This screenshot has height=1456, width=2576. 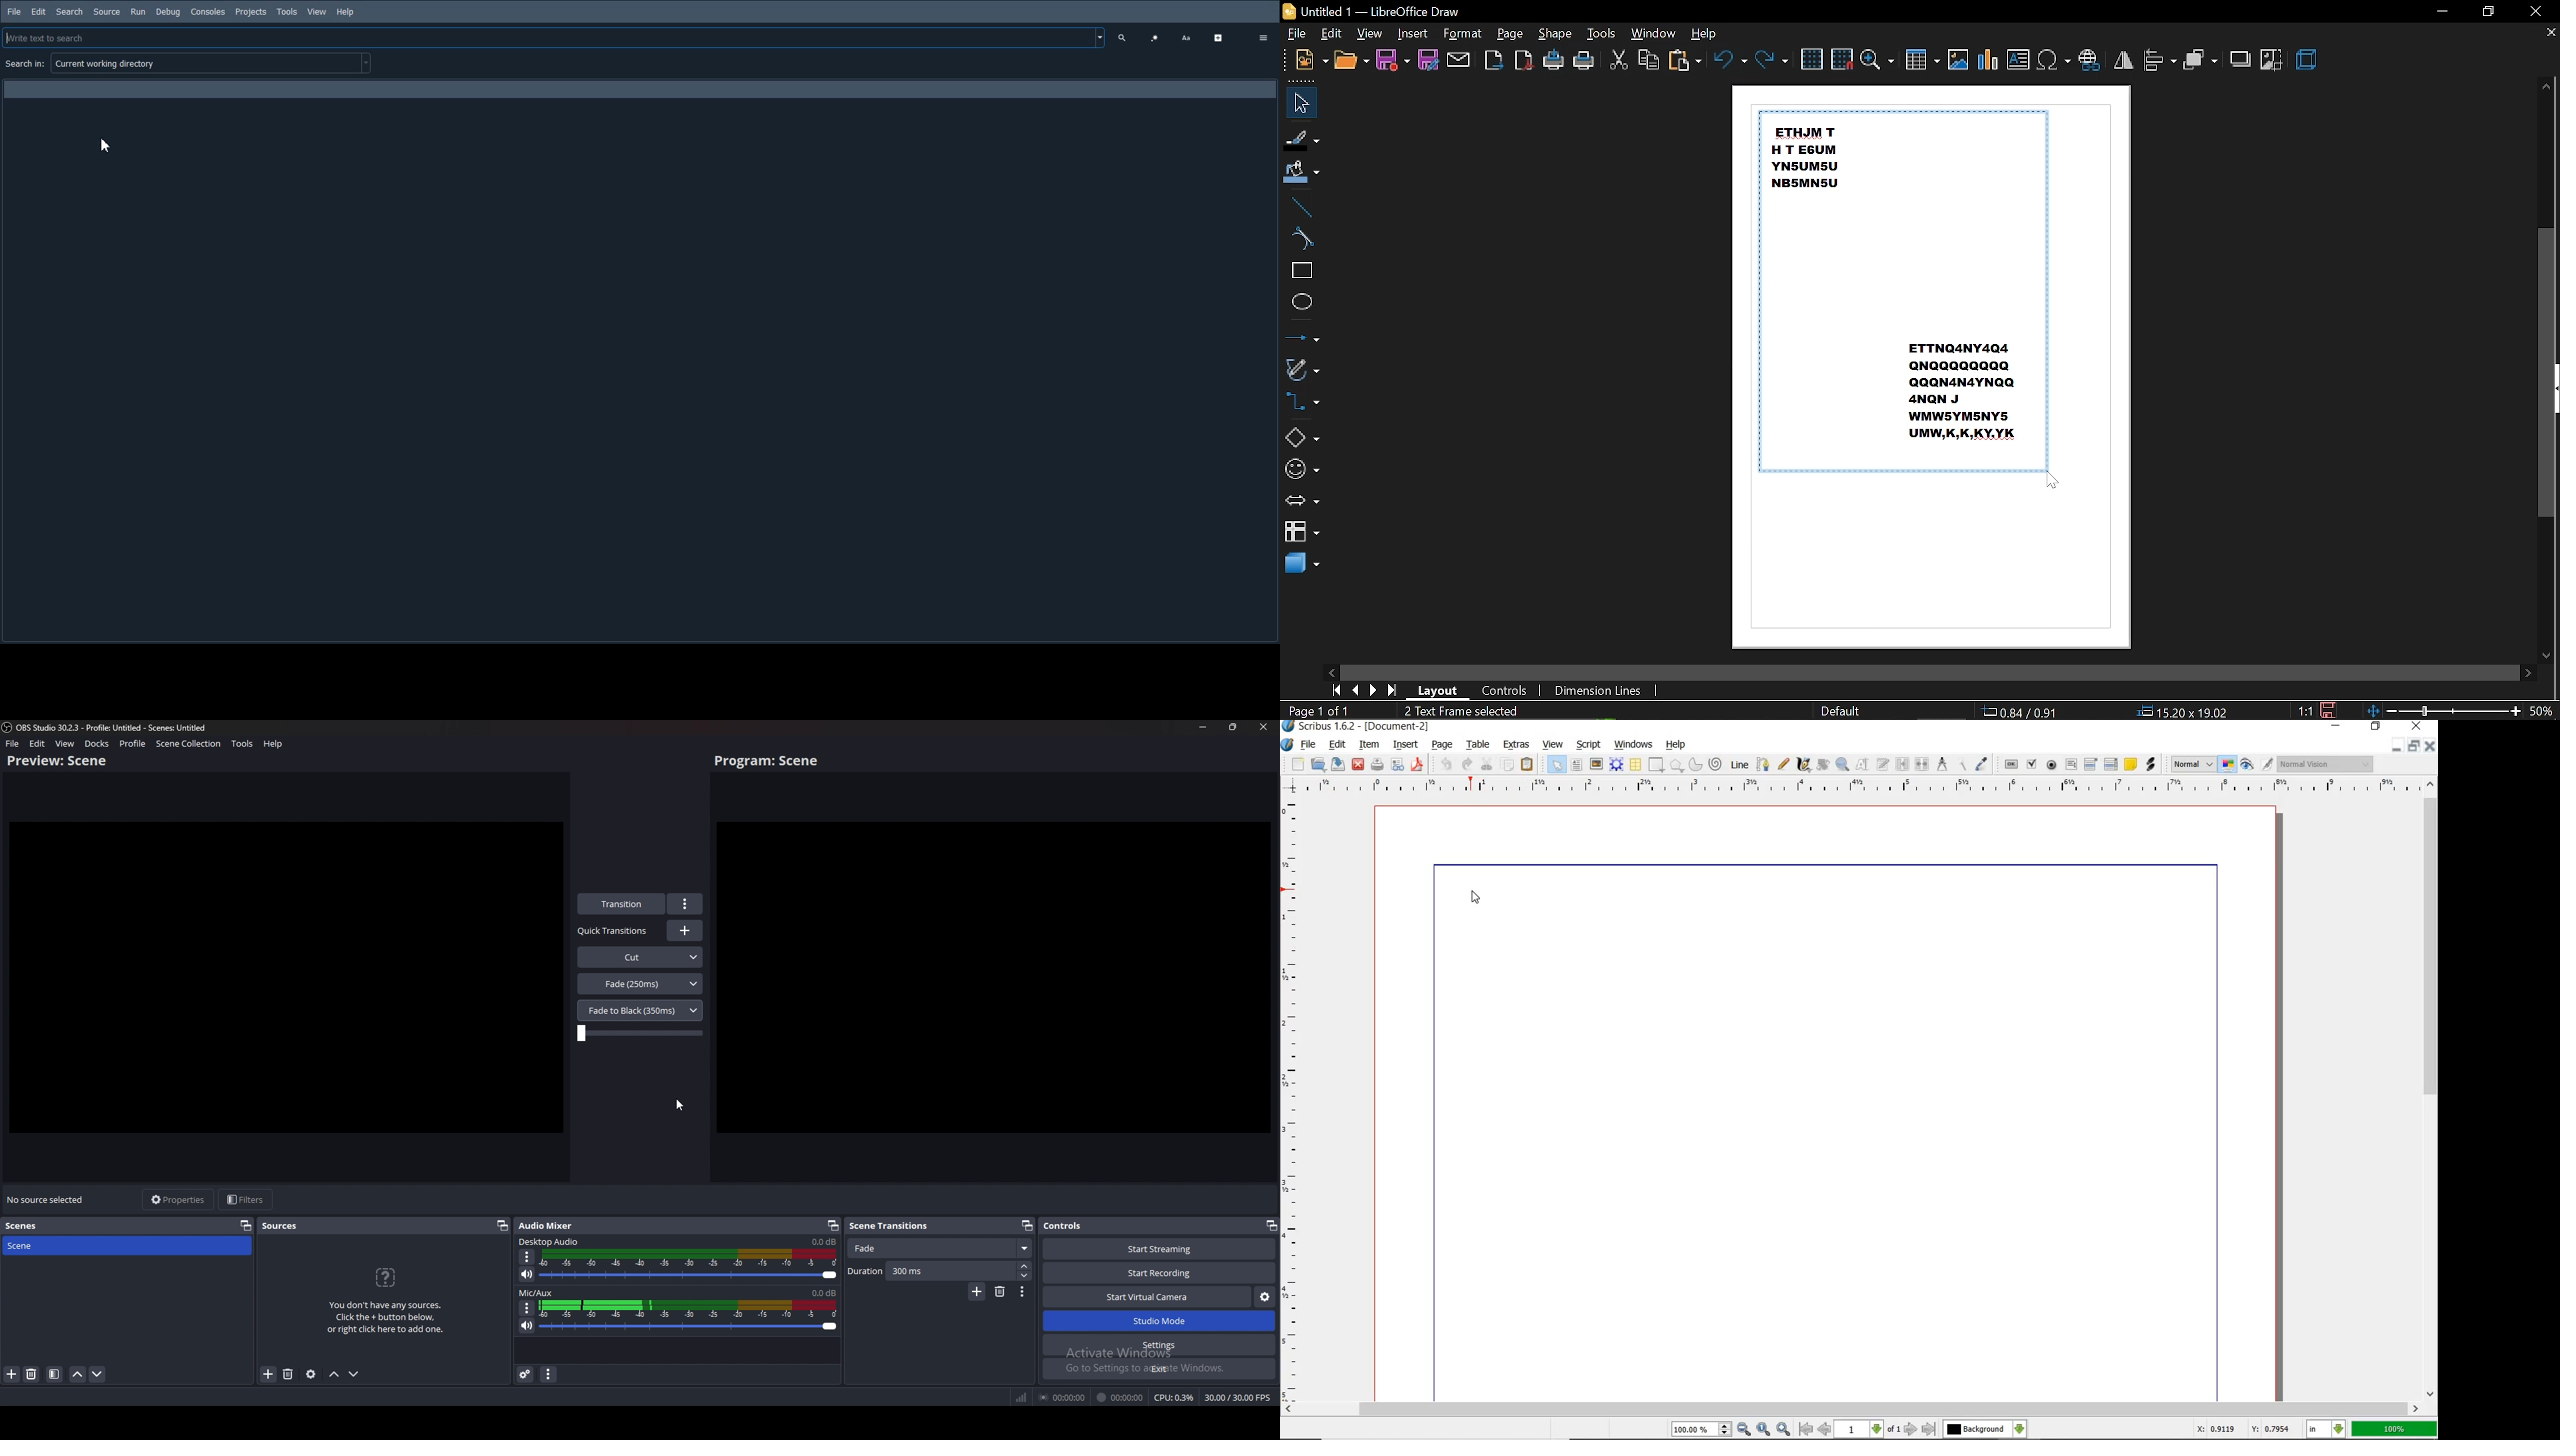 What do you see at coordinates (2018, 60) in the screenshot?
I see `insert text` at bounding box center [2018, 60].